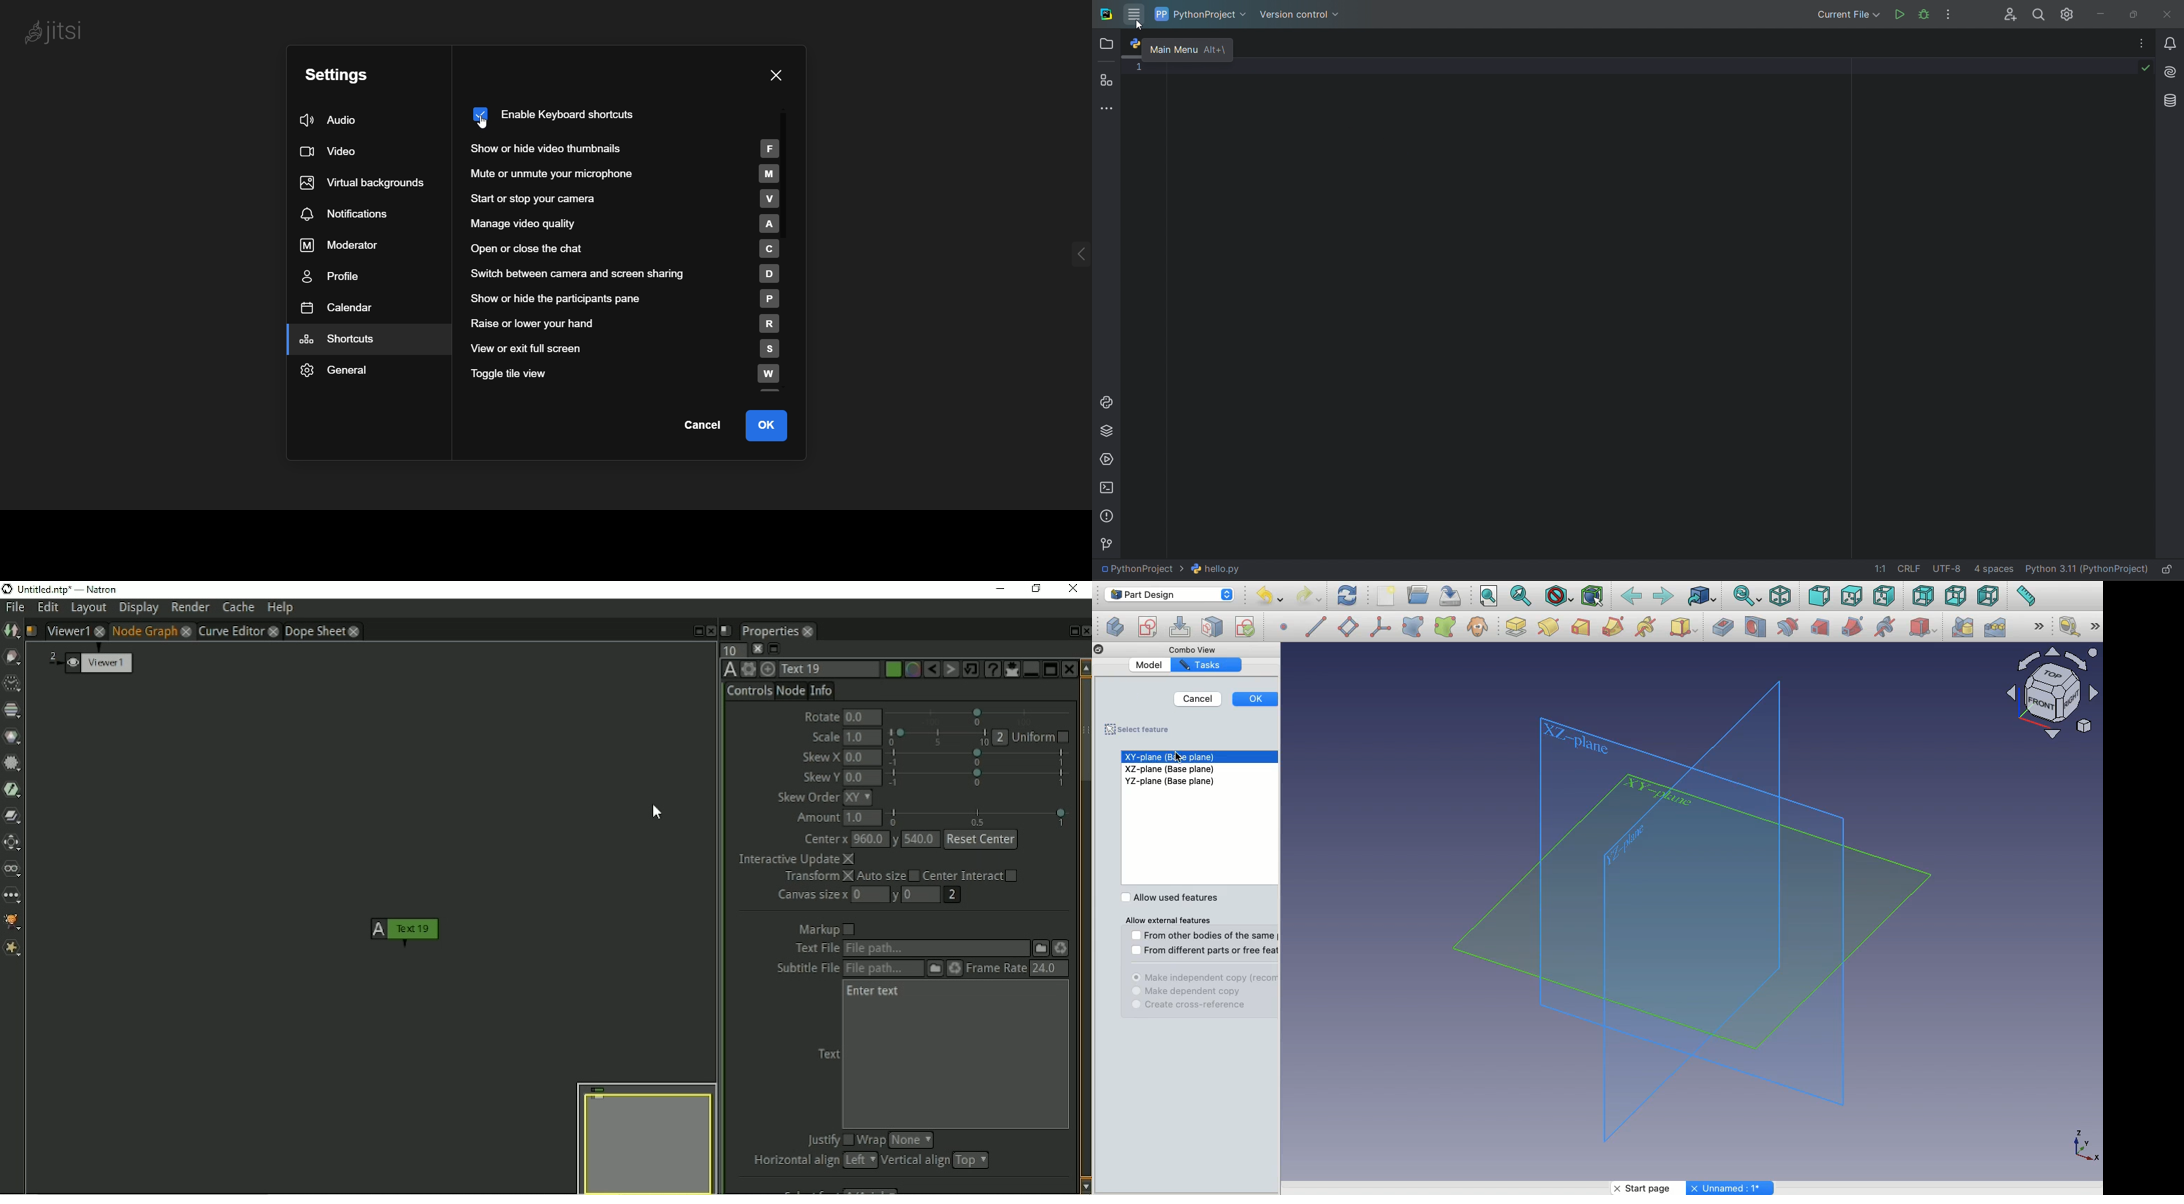 This screenshot has width=2184, height=1204. I want to click on Map sketch to face, so click(1213, 627).